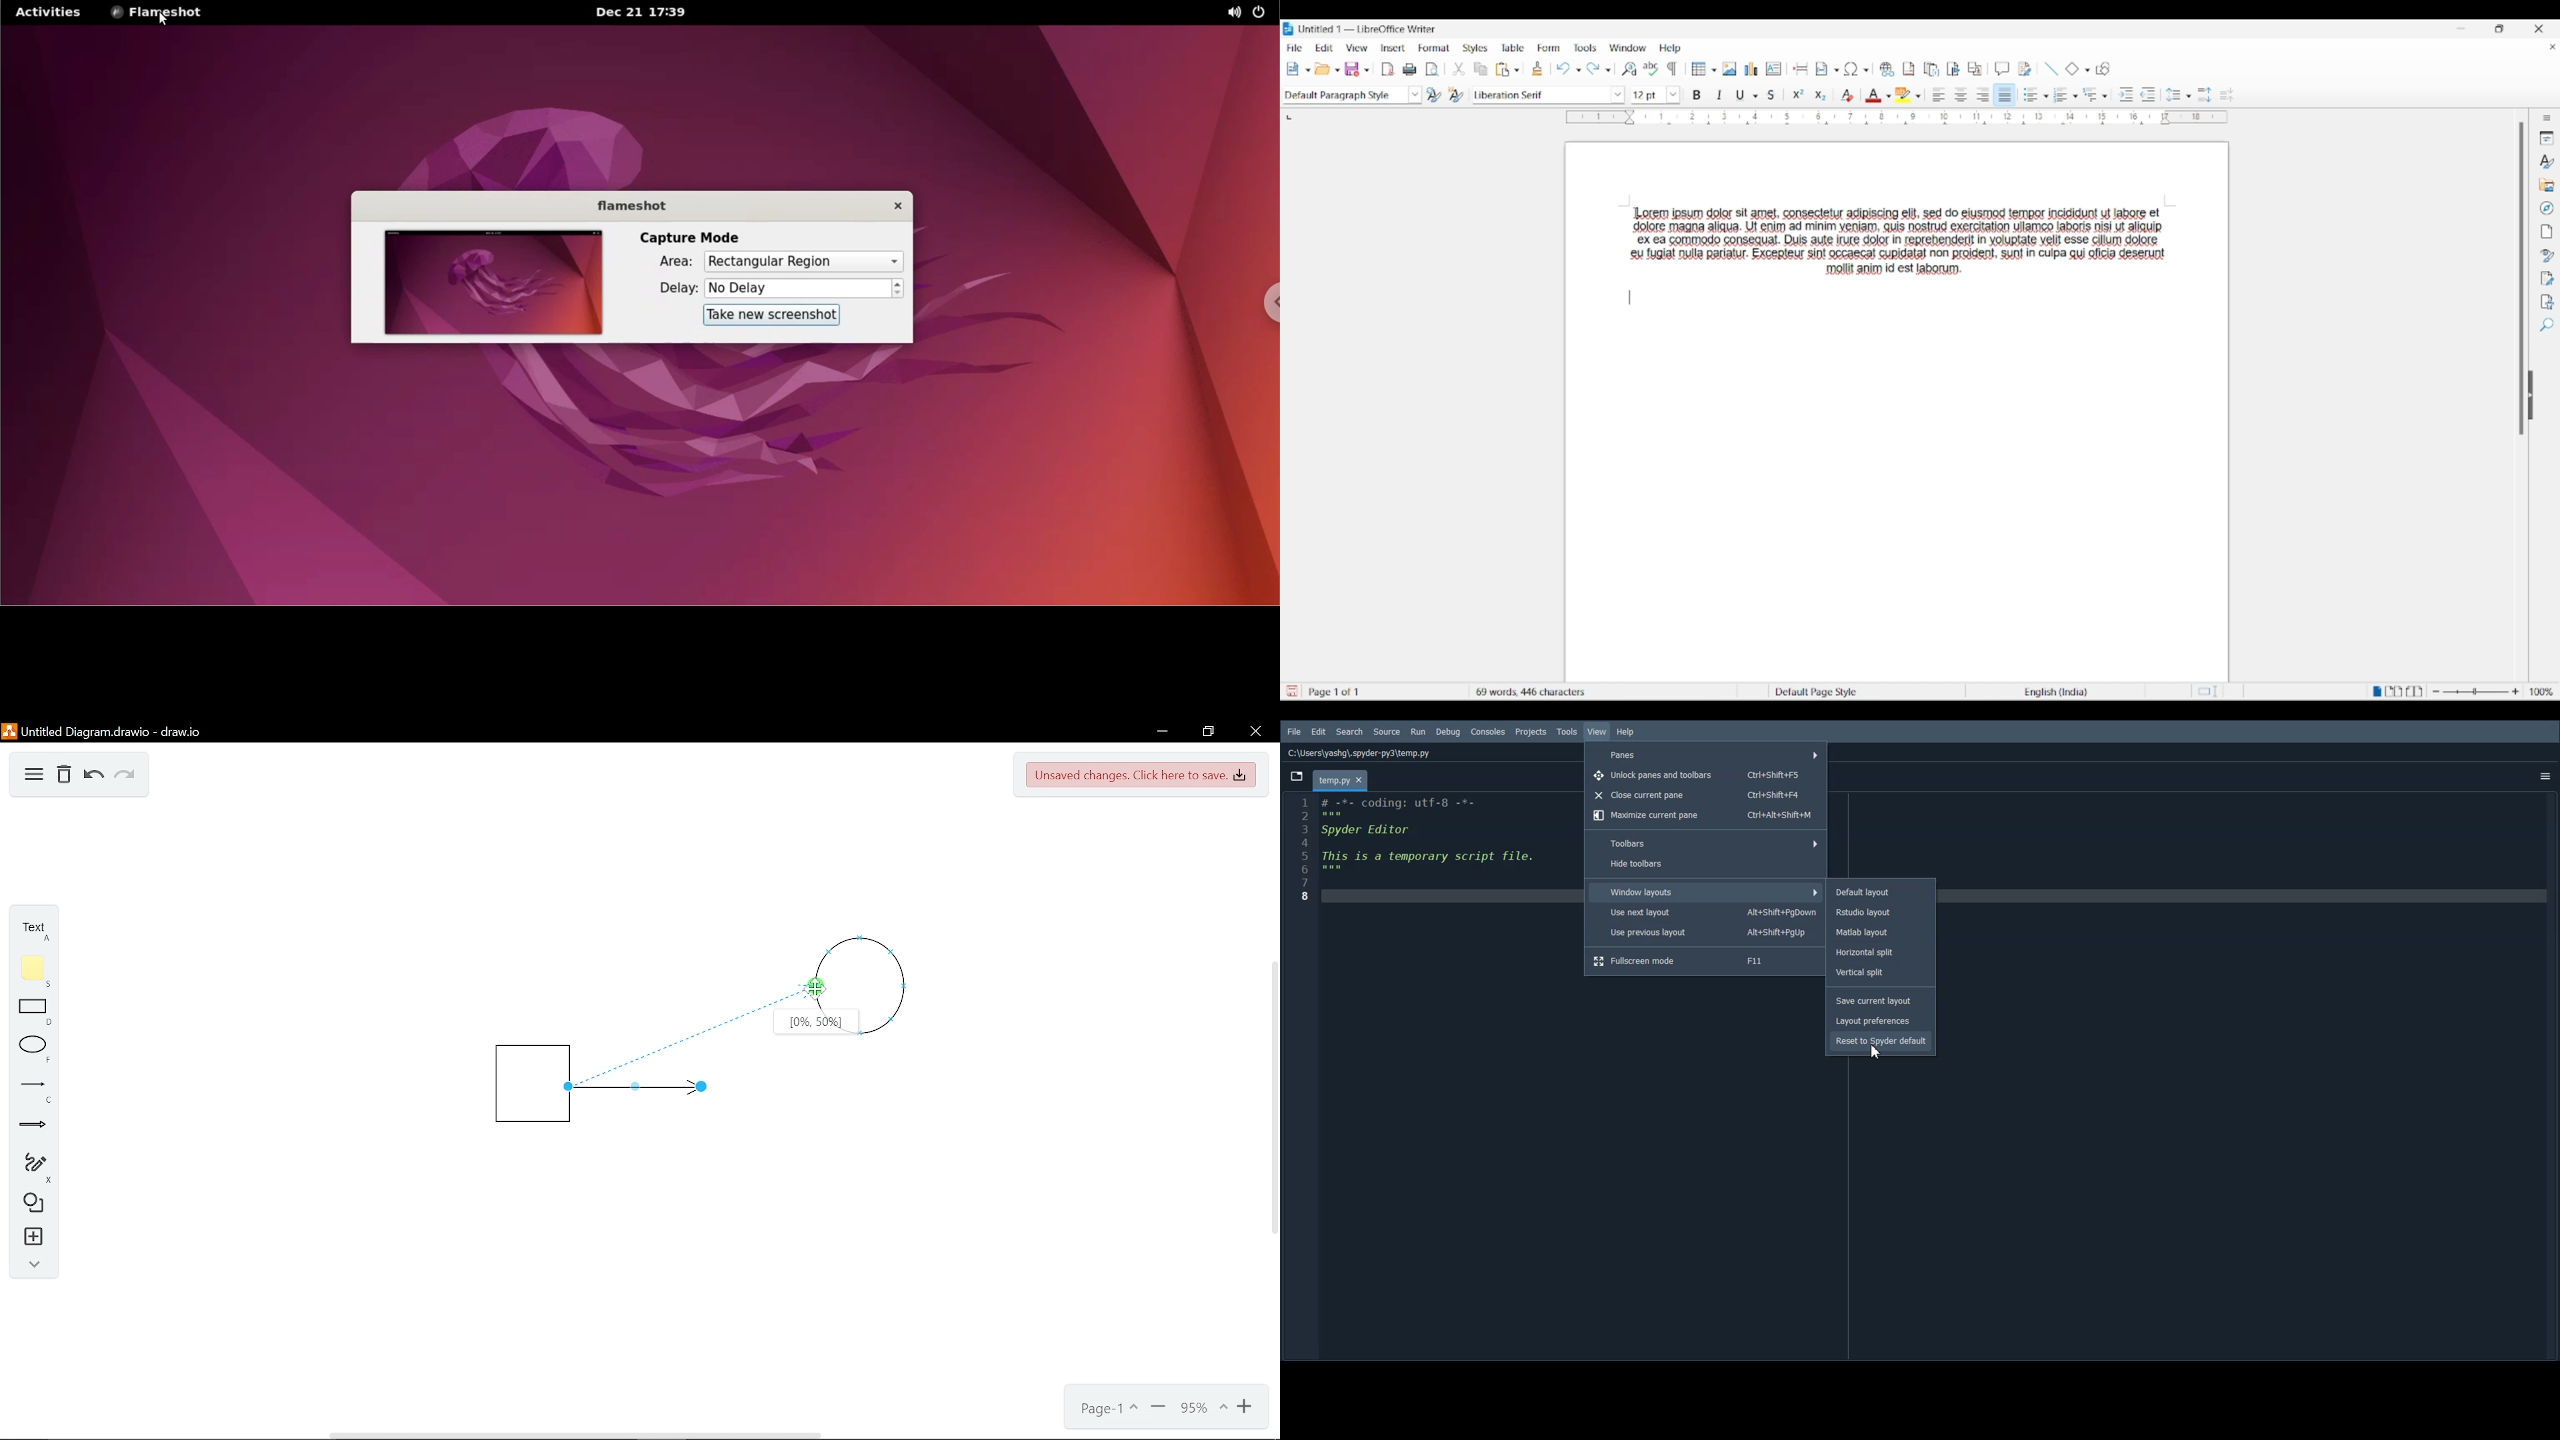 Image resolution: width=2576 pixels, height=1456 pixels. I want to click on Options, so click(2545, 776).